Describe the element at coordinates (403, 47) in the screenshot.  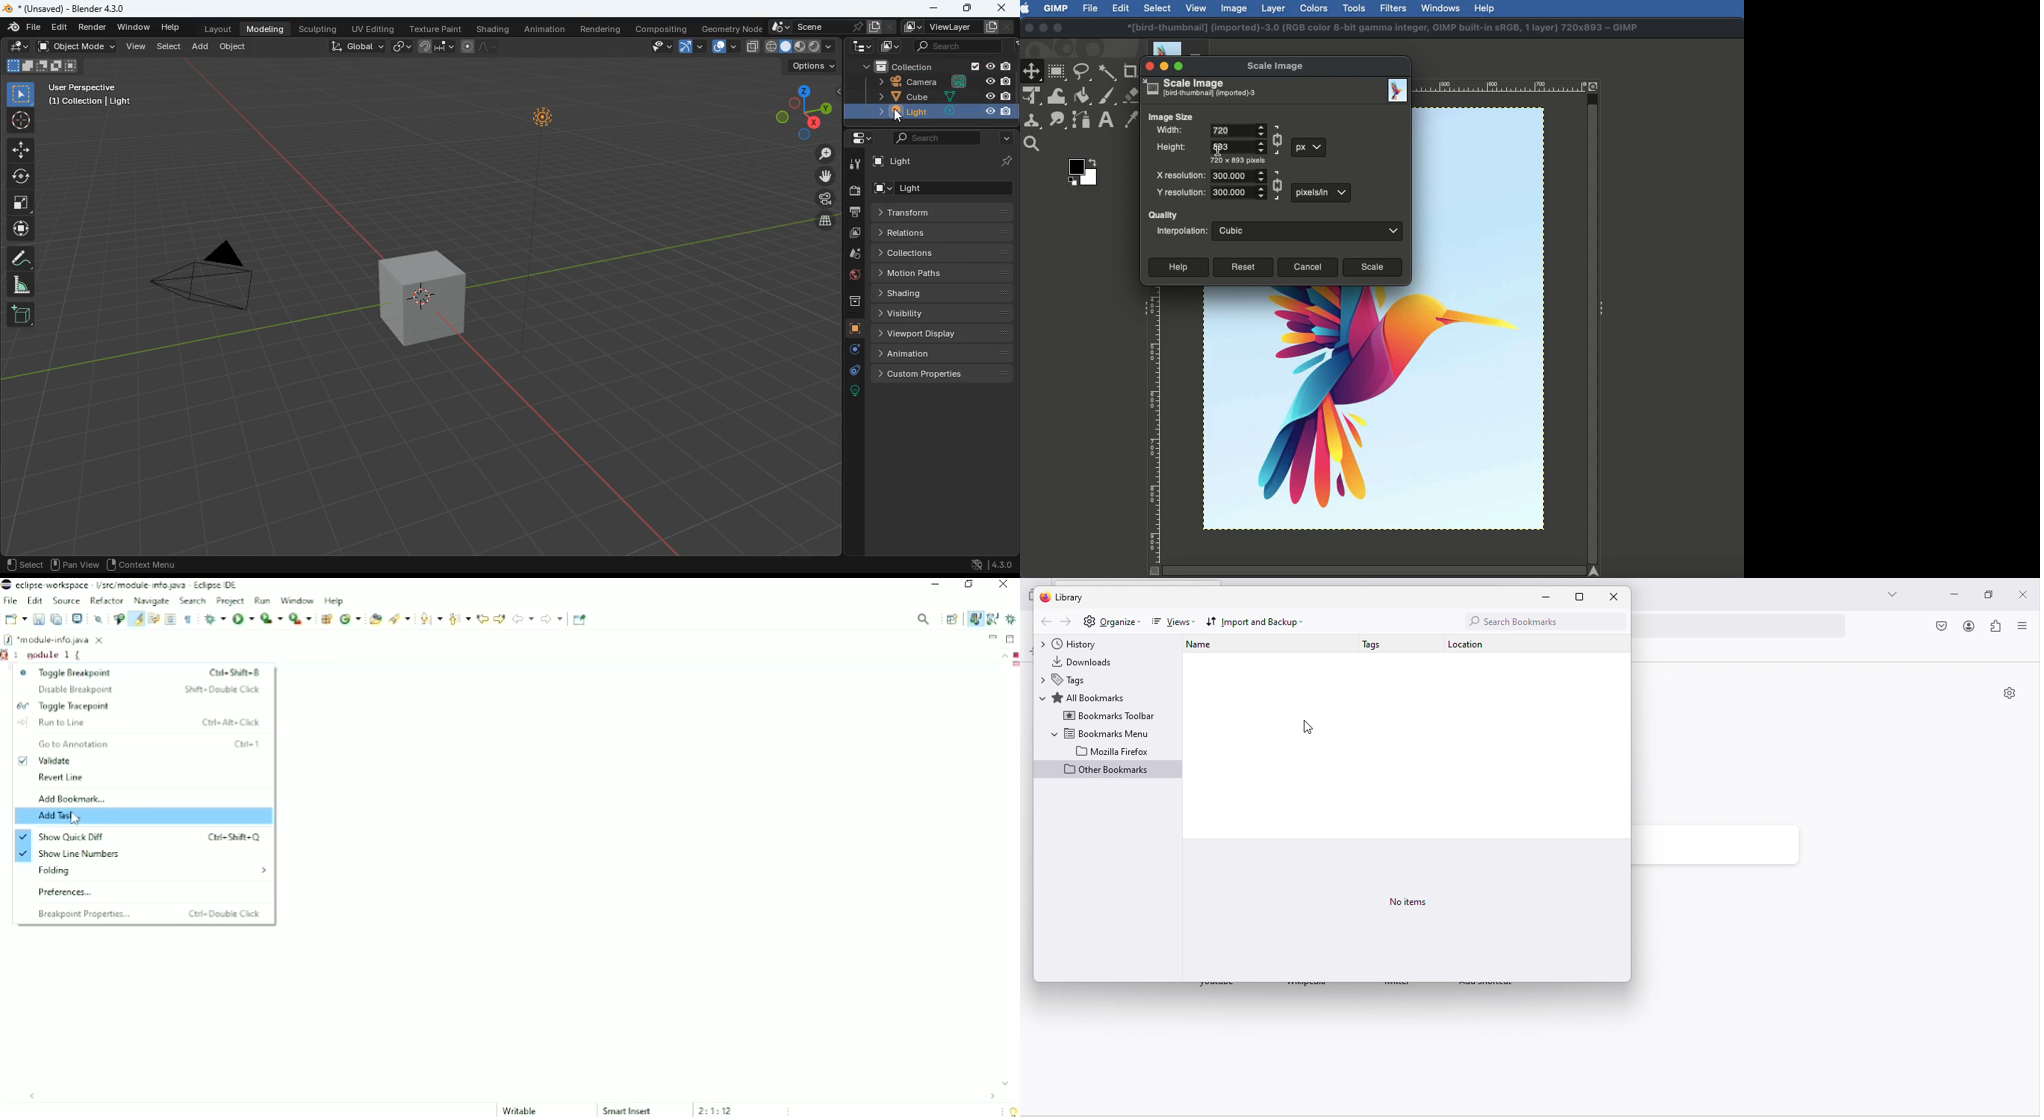
I see `link` at that location.